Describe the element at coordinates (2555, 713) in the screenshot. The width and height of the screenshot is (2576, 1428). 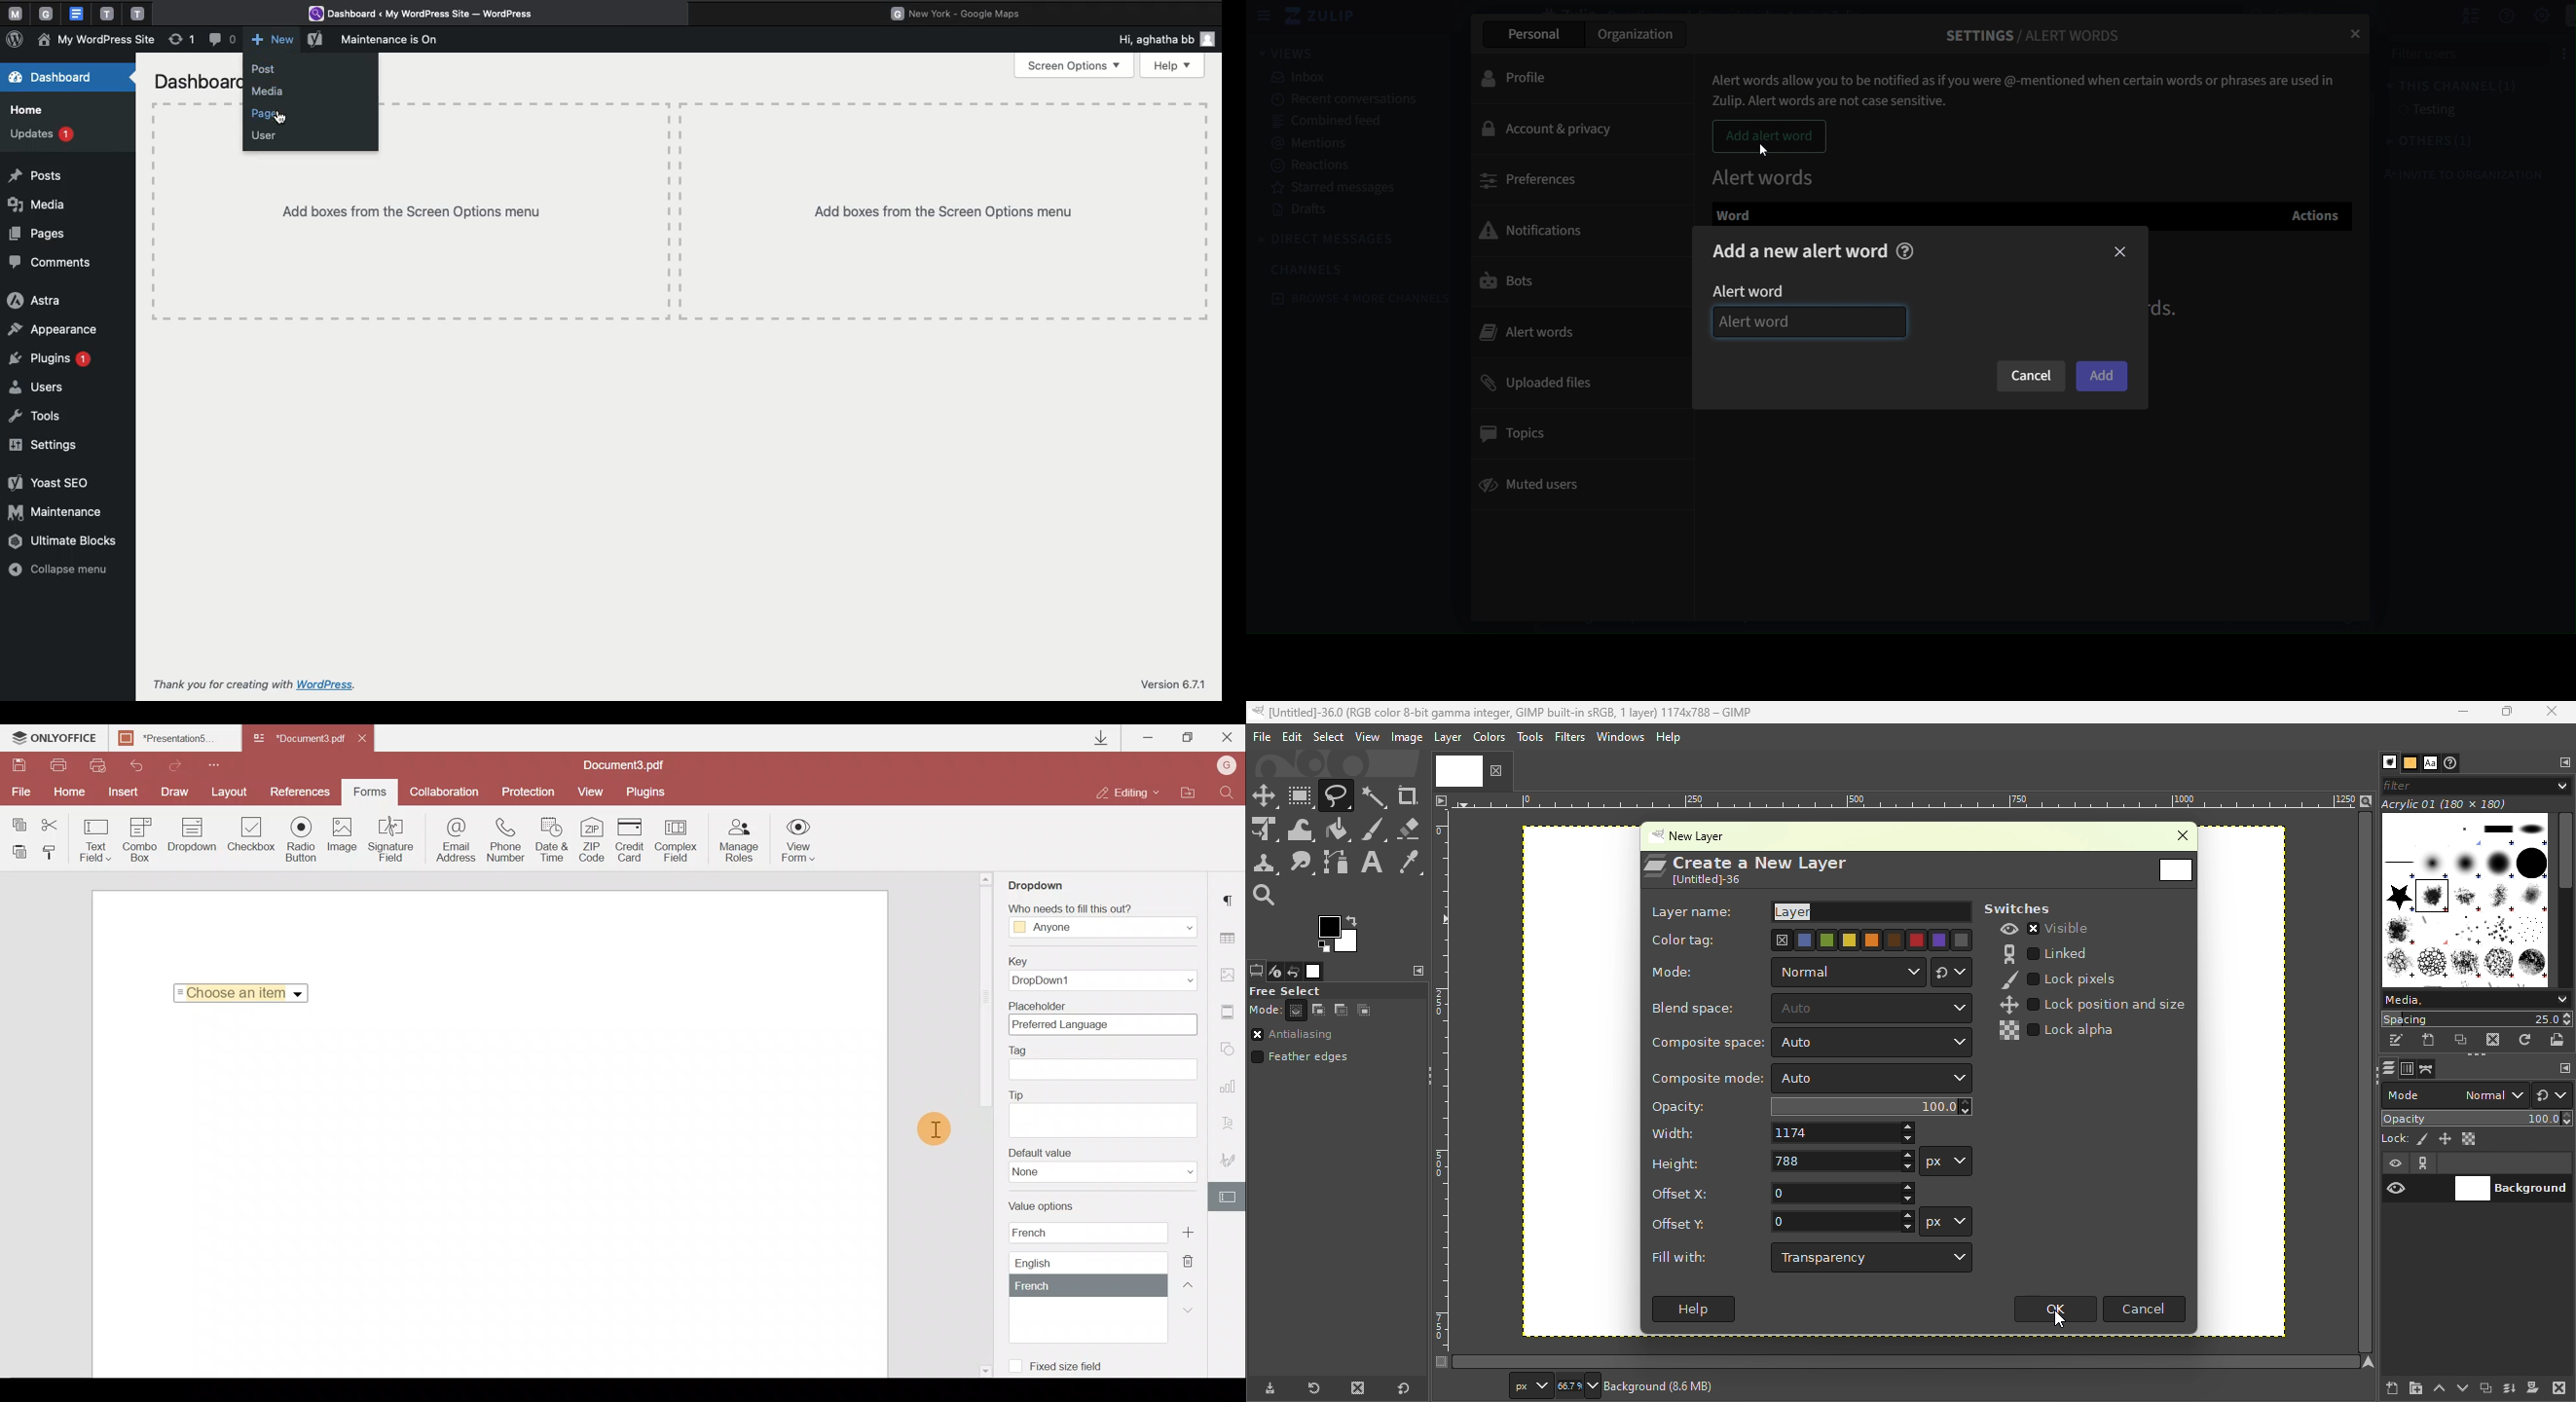
I see `Close` at that location.